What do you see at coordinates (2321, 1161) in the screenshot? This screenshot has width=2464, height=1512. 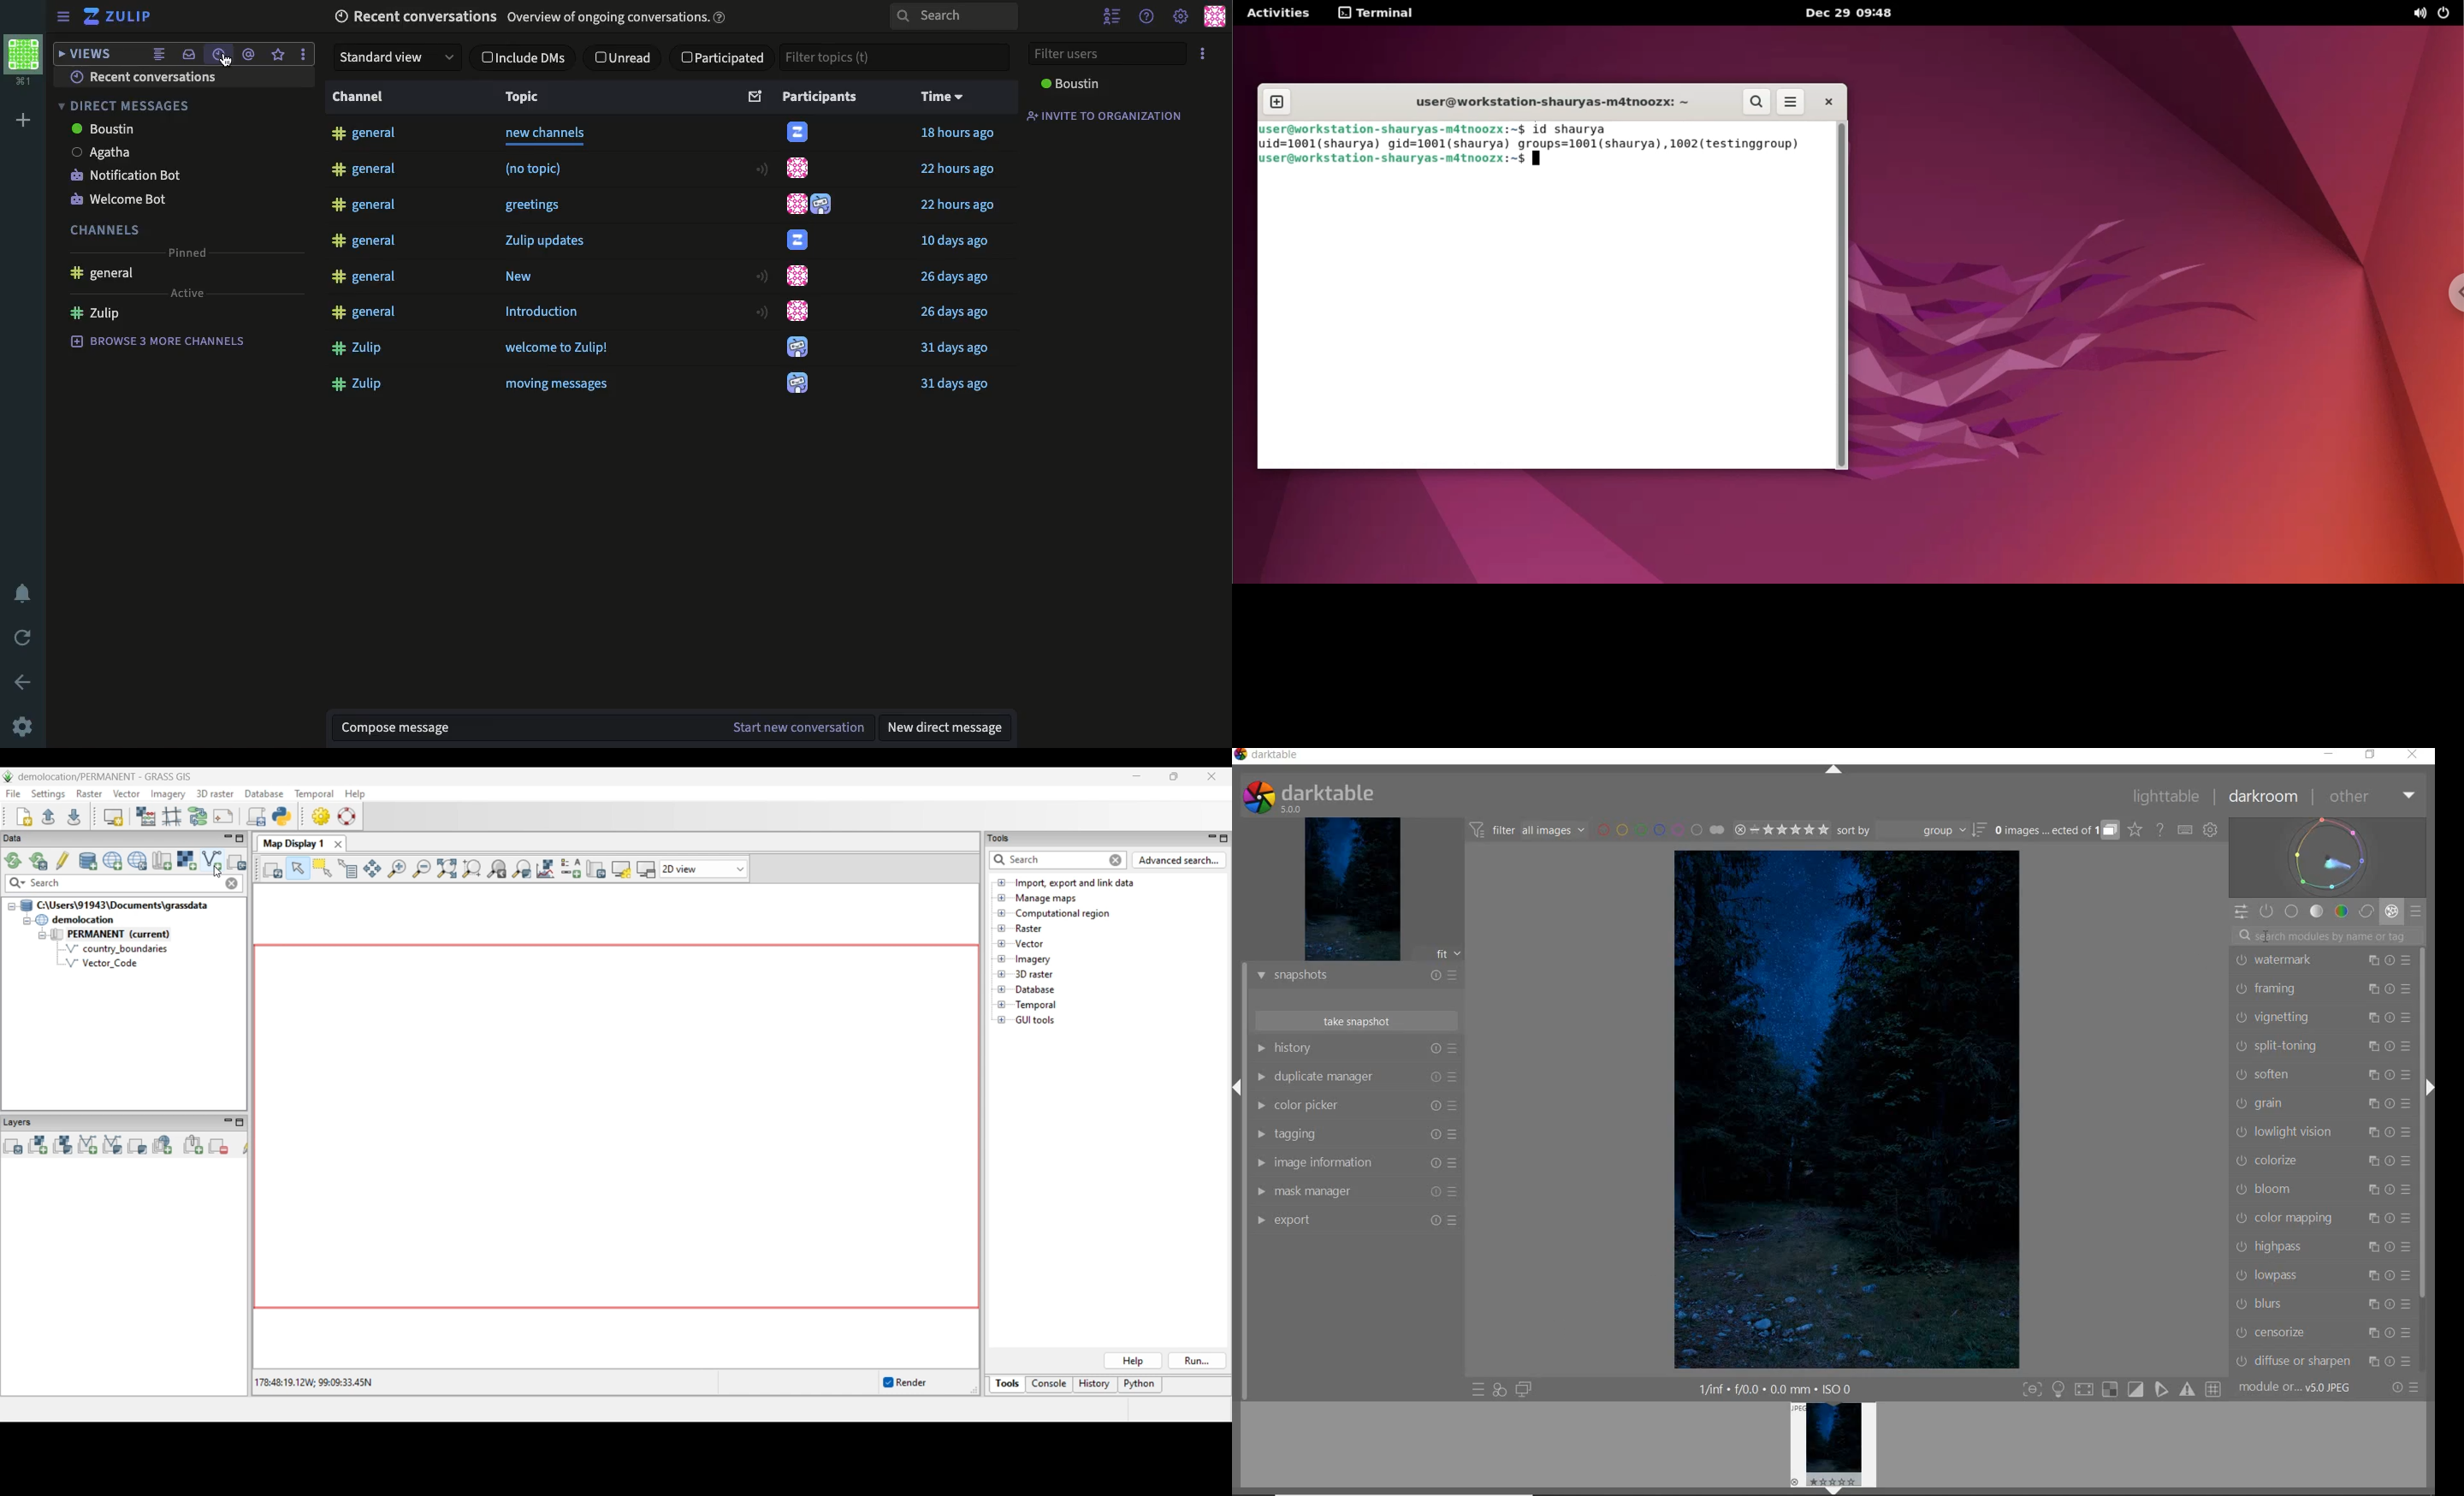 I see `COLORIZE` at bounding box center [2321, 1161].